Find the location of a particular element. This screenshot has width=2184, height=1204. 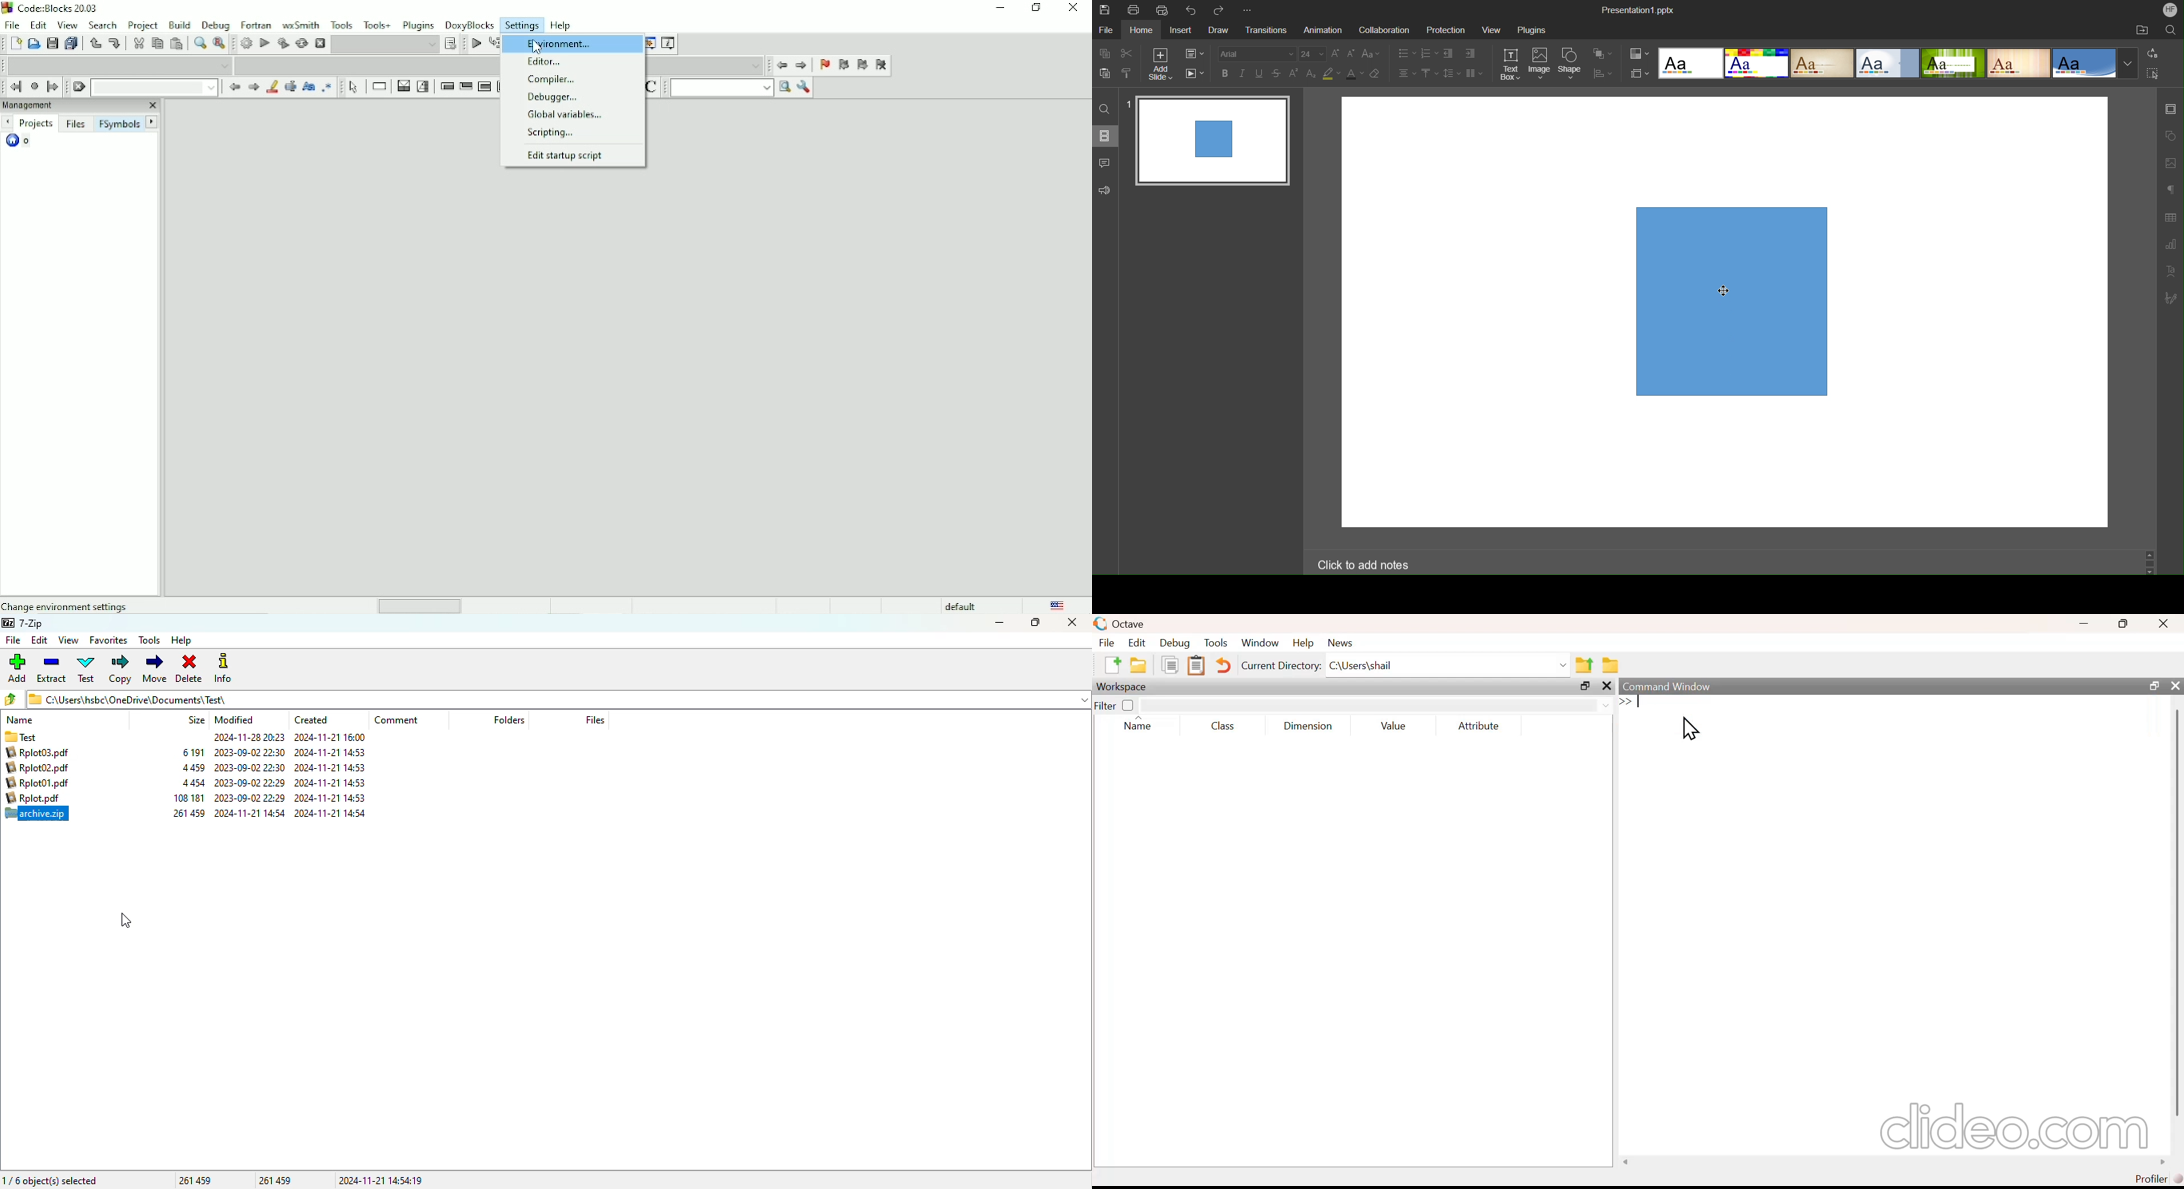

Line Spacing is located at coordinates (1452, 73).